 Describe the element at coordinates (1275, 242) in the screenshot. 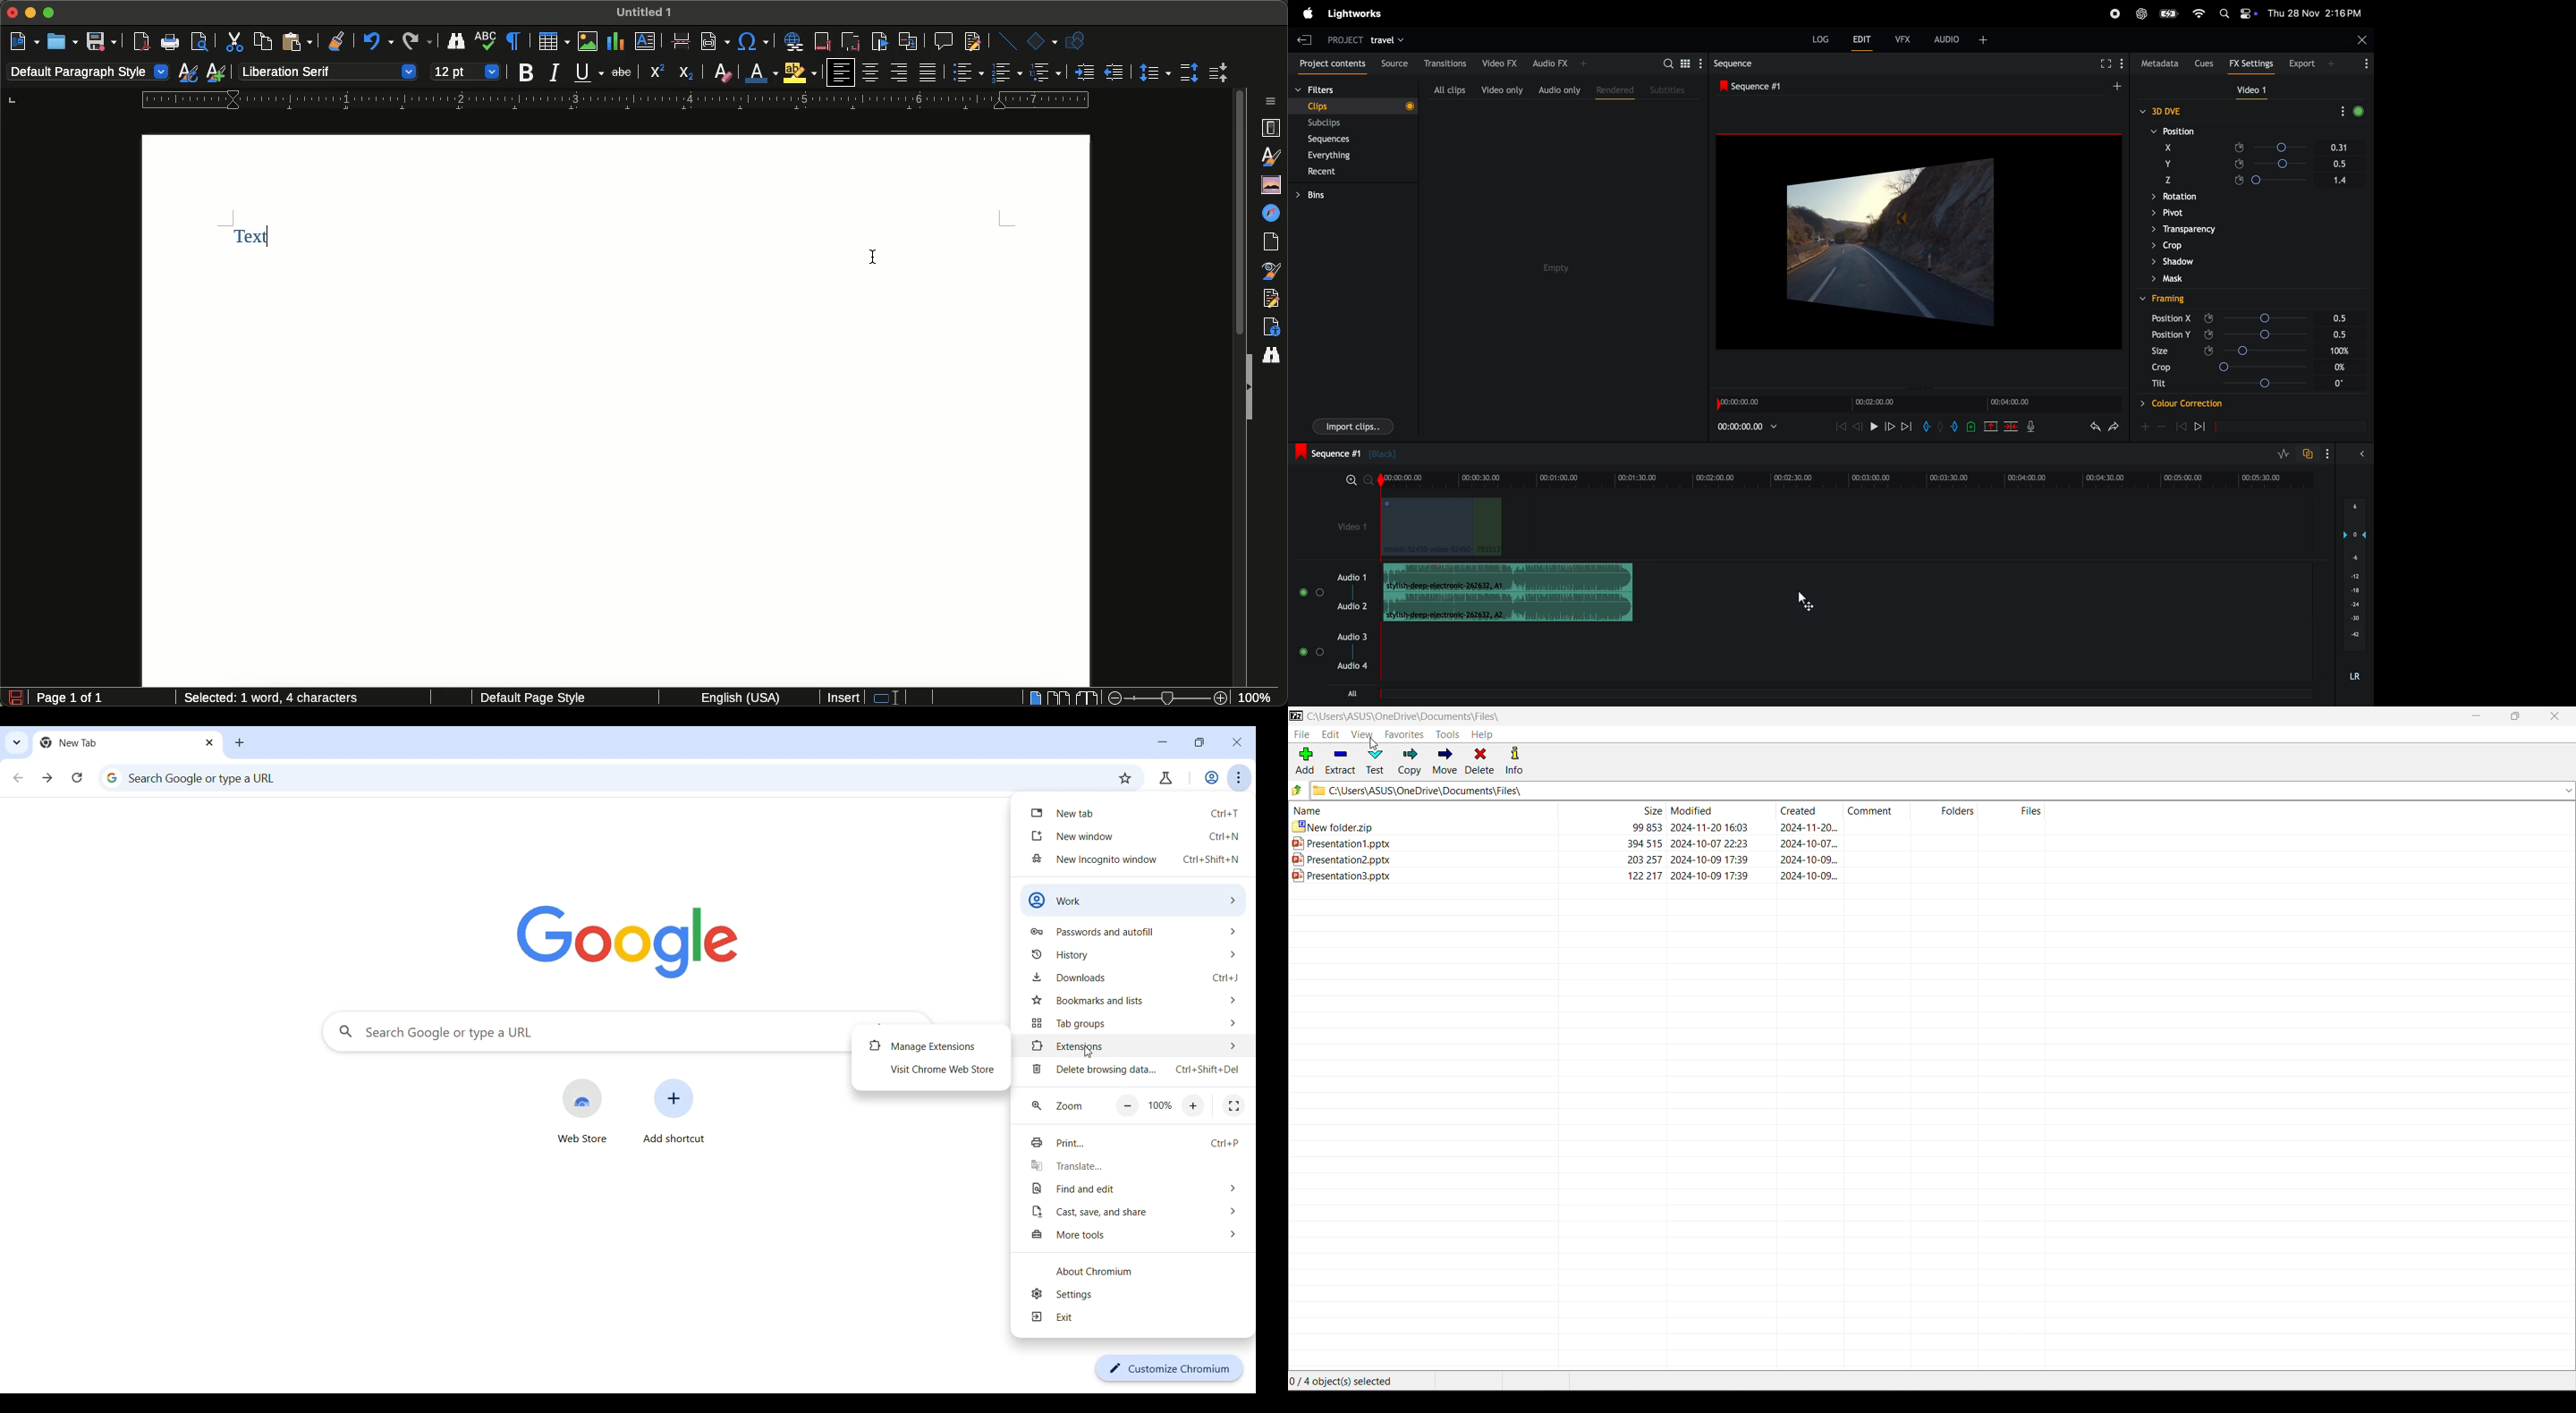

I see `Page` at that location.